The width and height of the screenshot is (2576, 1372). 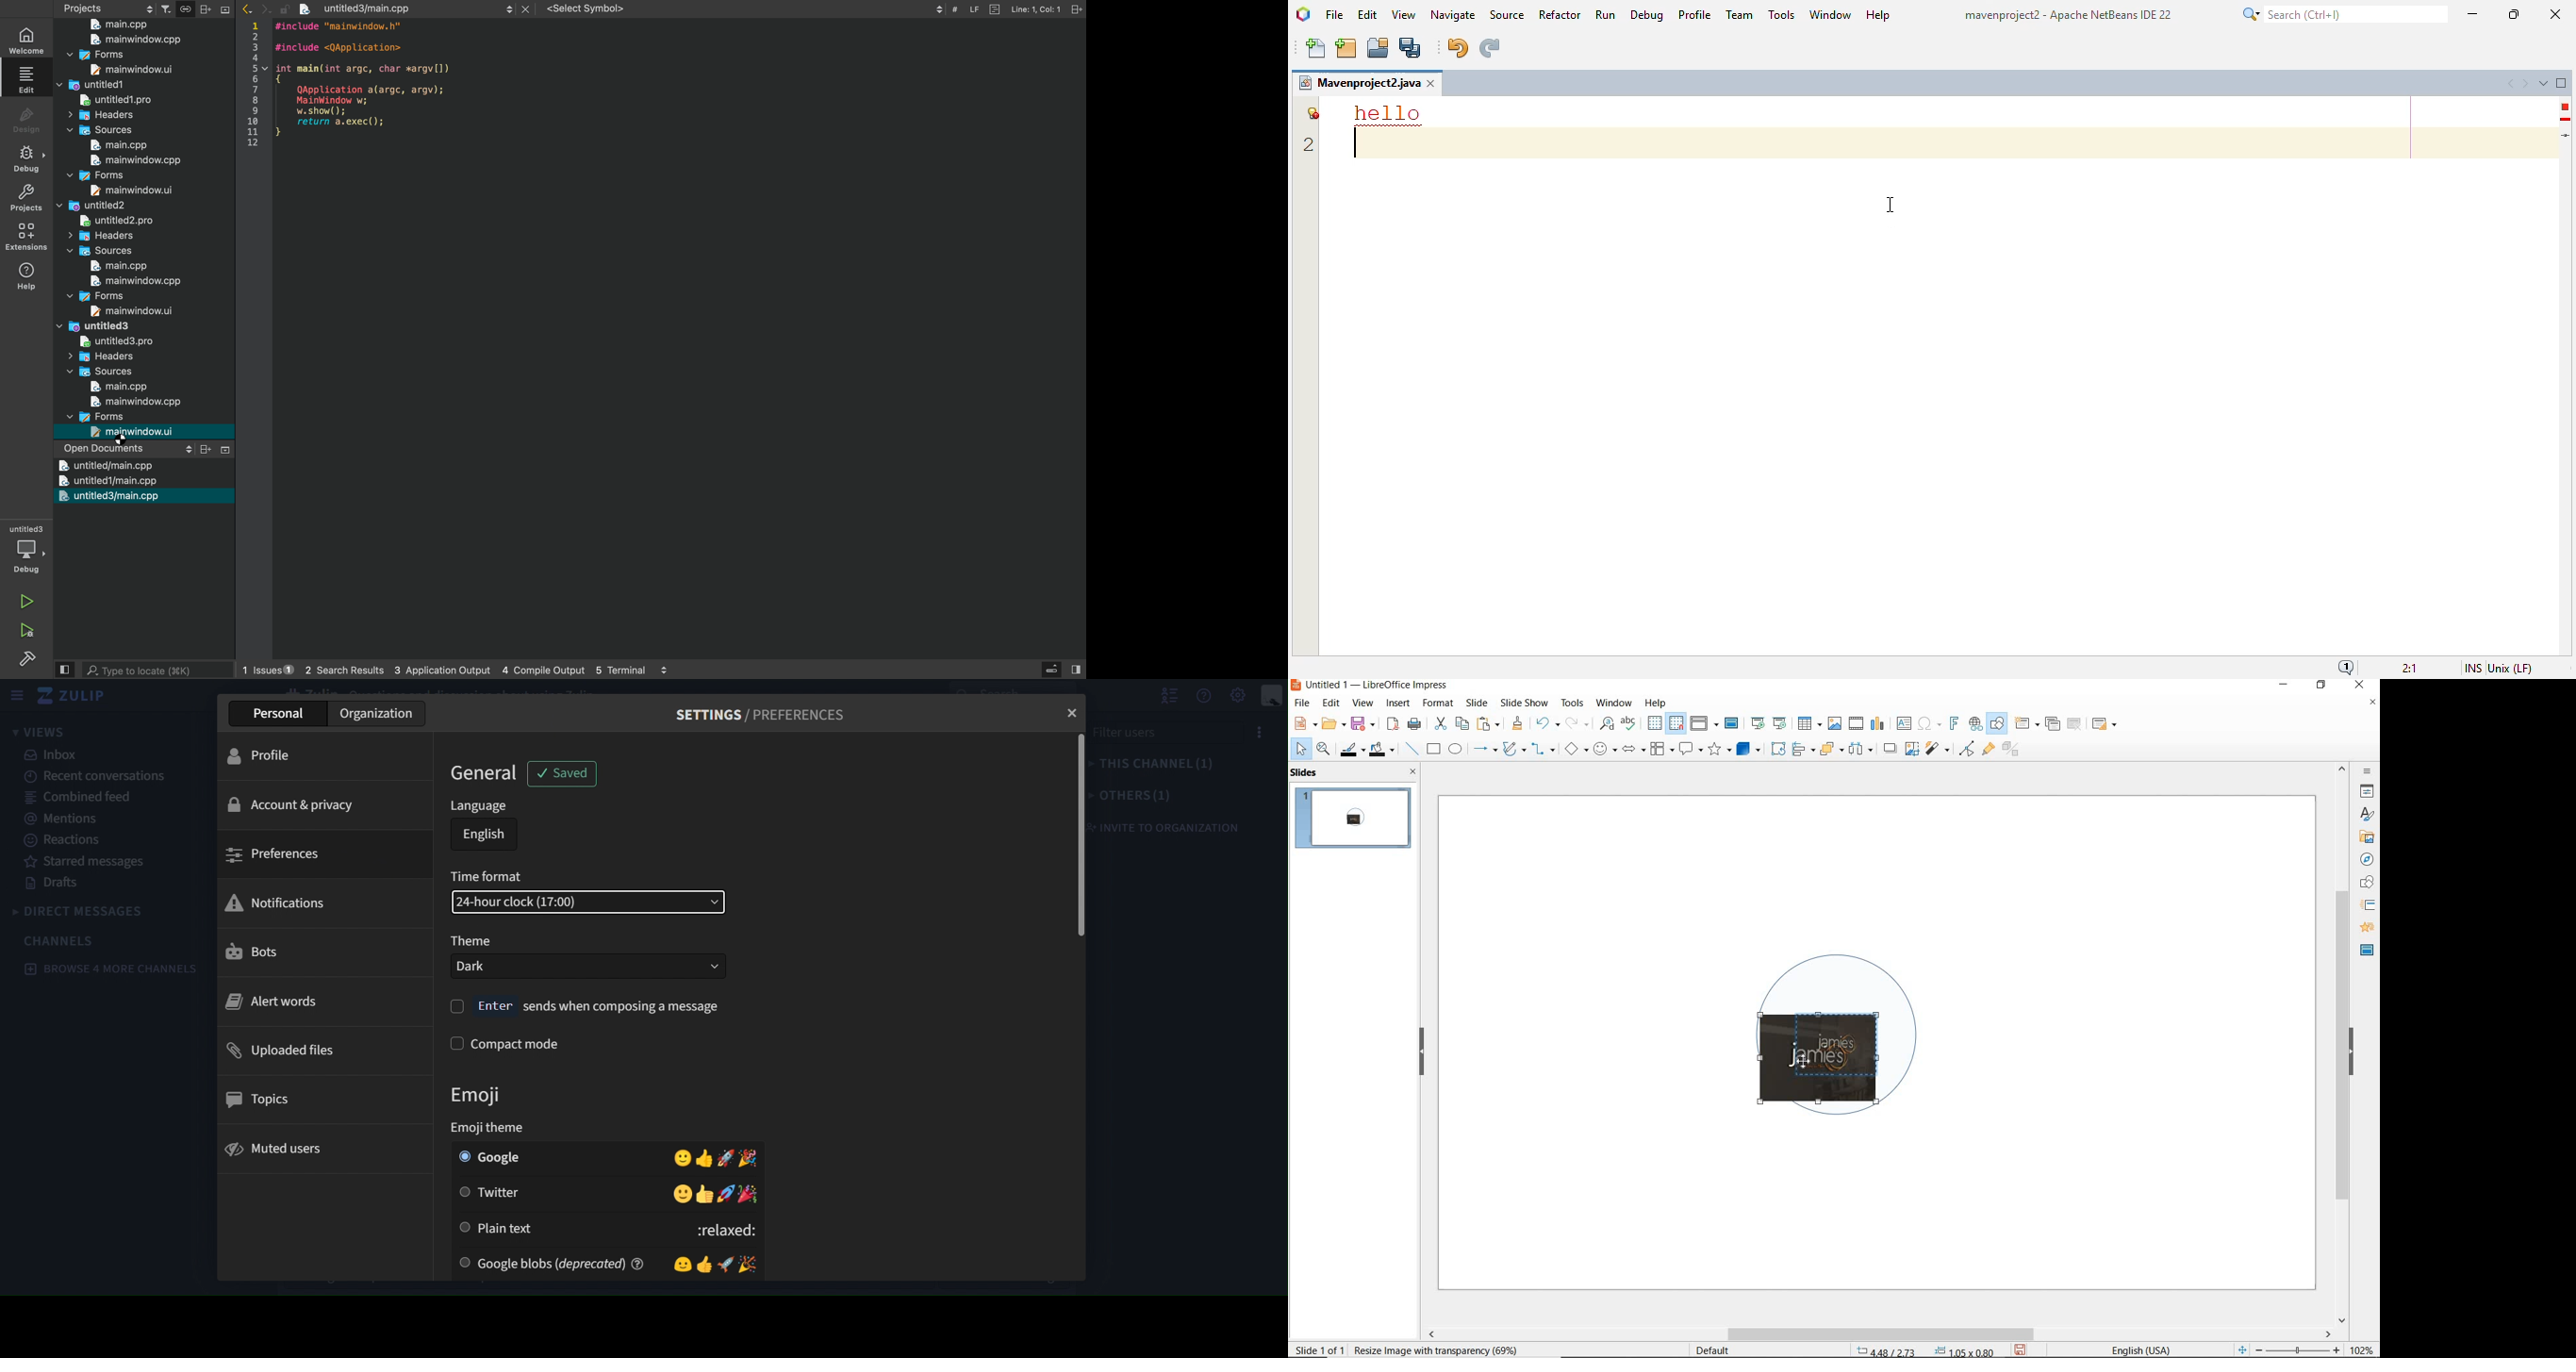 What do you see at coordinates (689, 1159) in the screenshot?
I see `Emojis` at bounding box center [689, 1159].